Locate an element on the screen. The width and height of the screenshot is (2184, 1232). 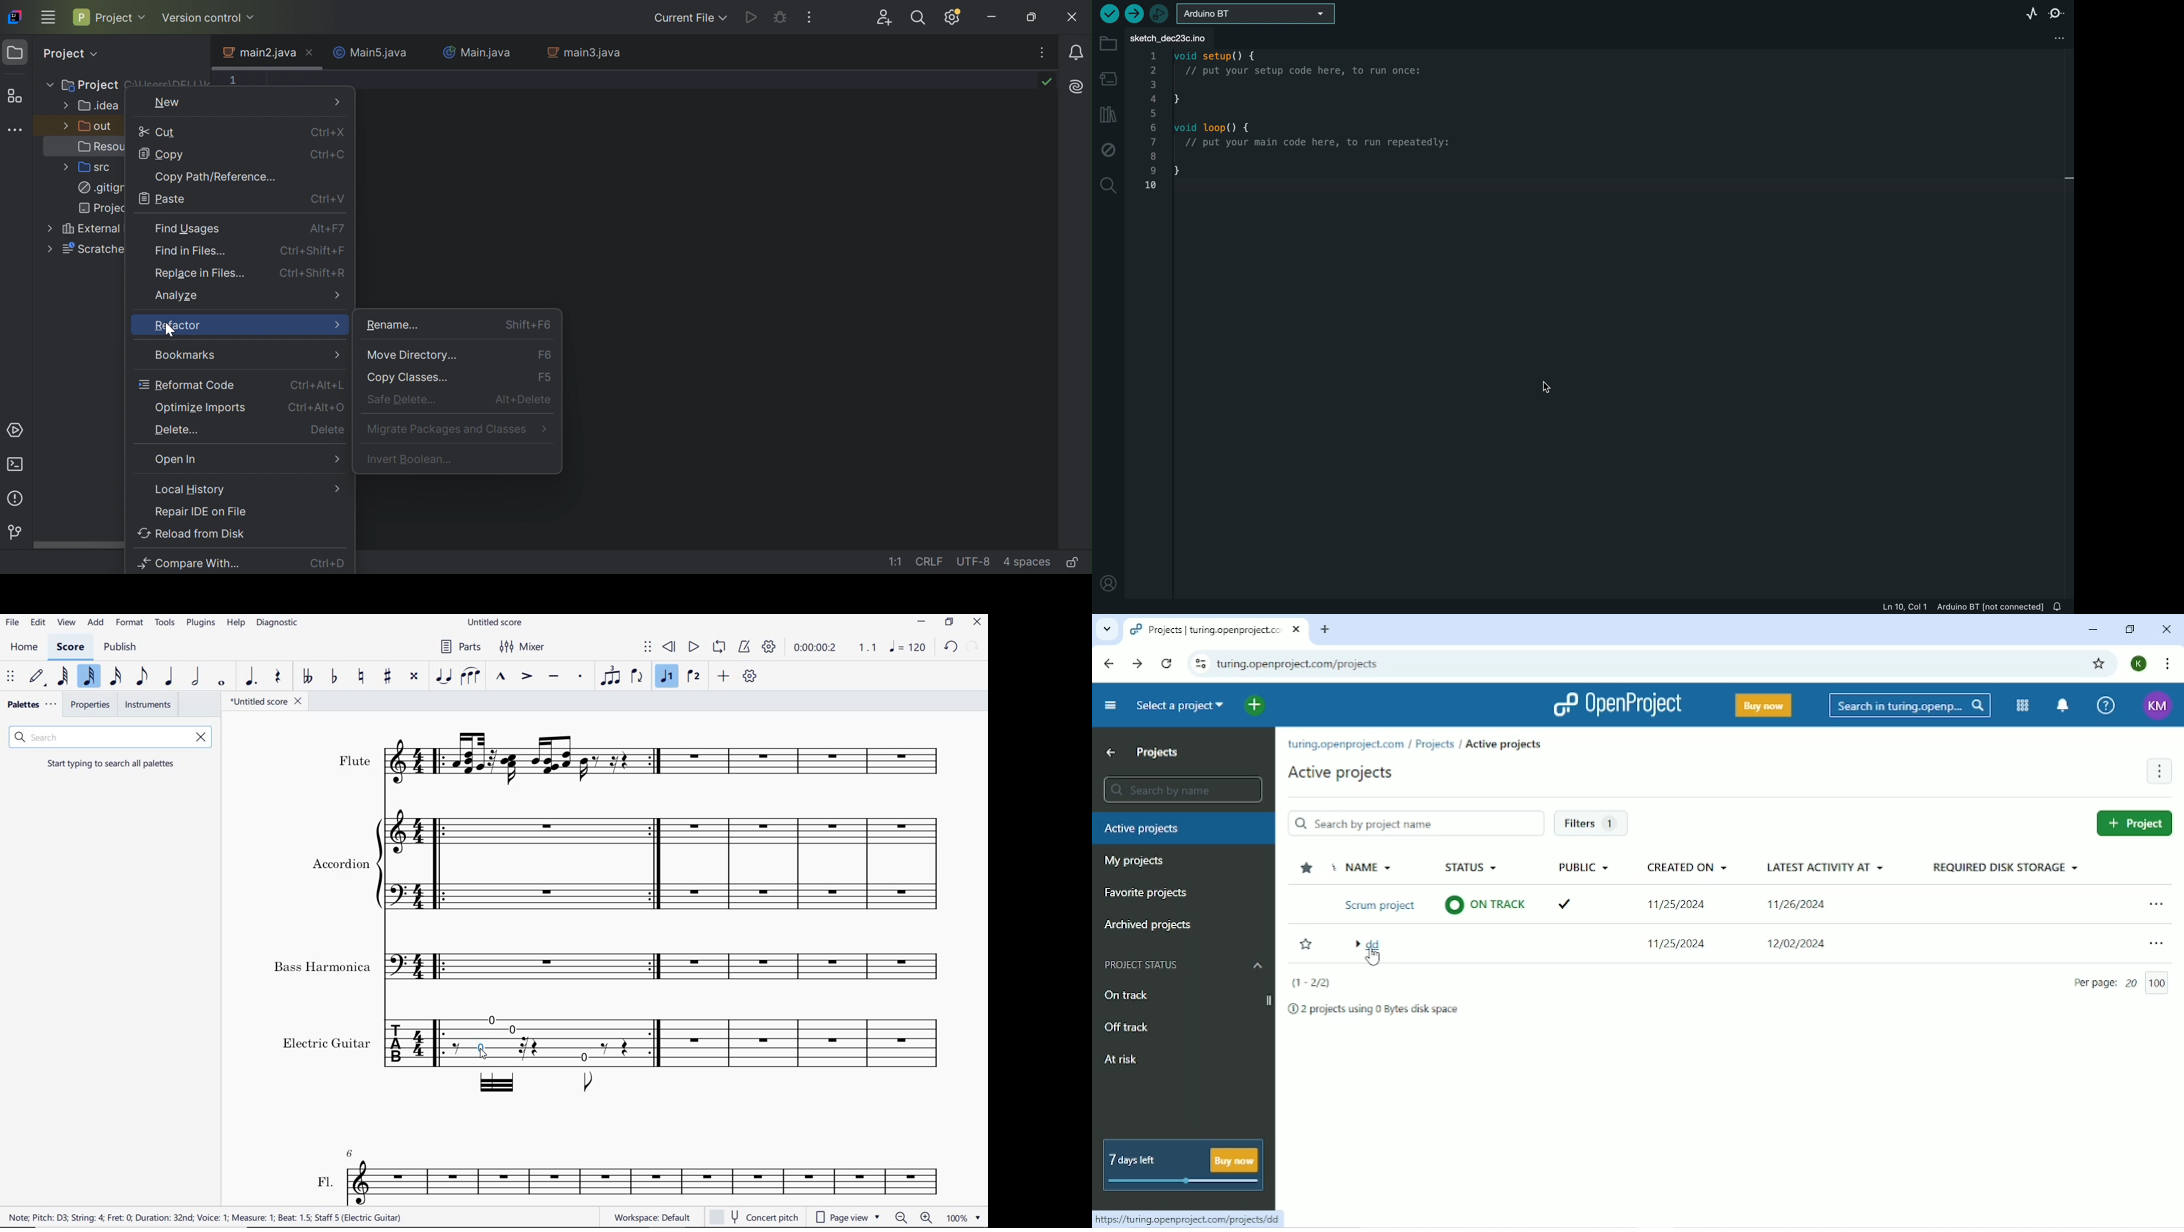
More is located at coordinates (338, 461).